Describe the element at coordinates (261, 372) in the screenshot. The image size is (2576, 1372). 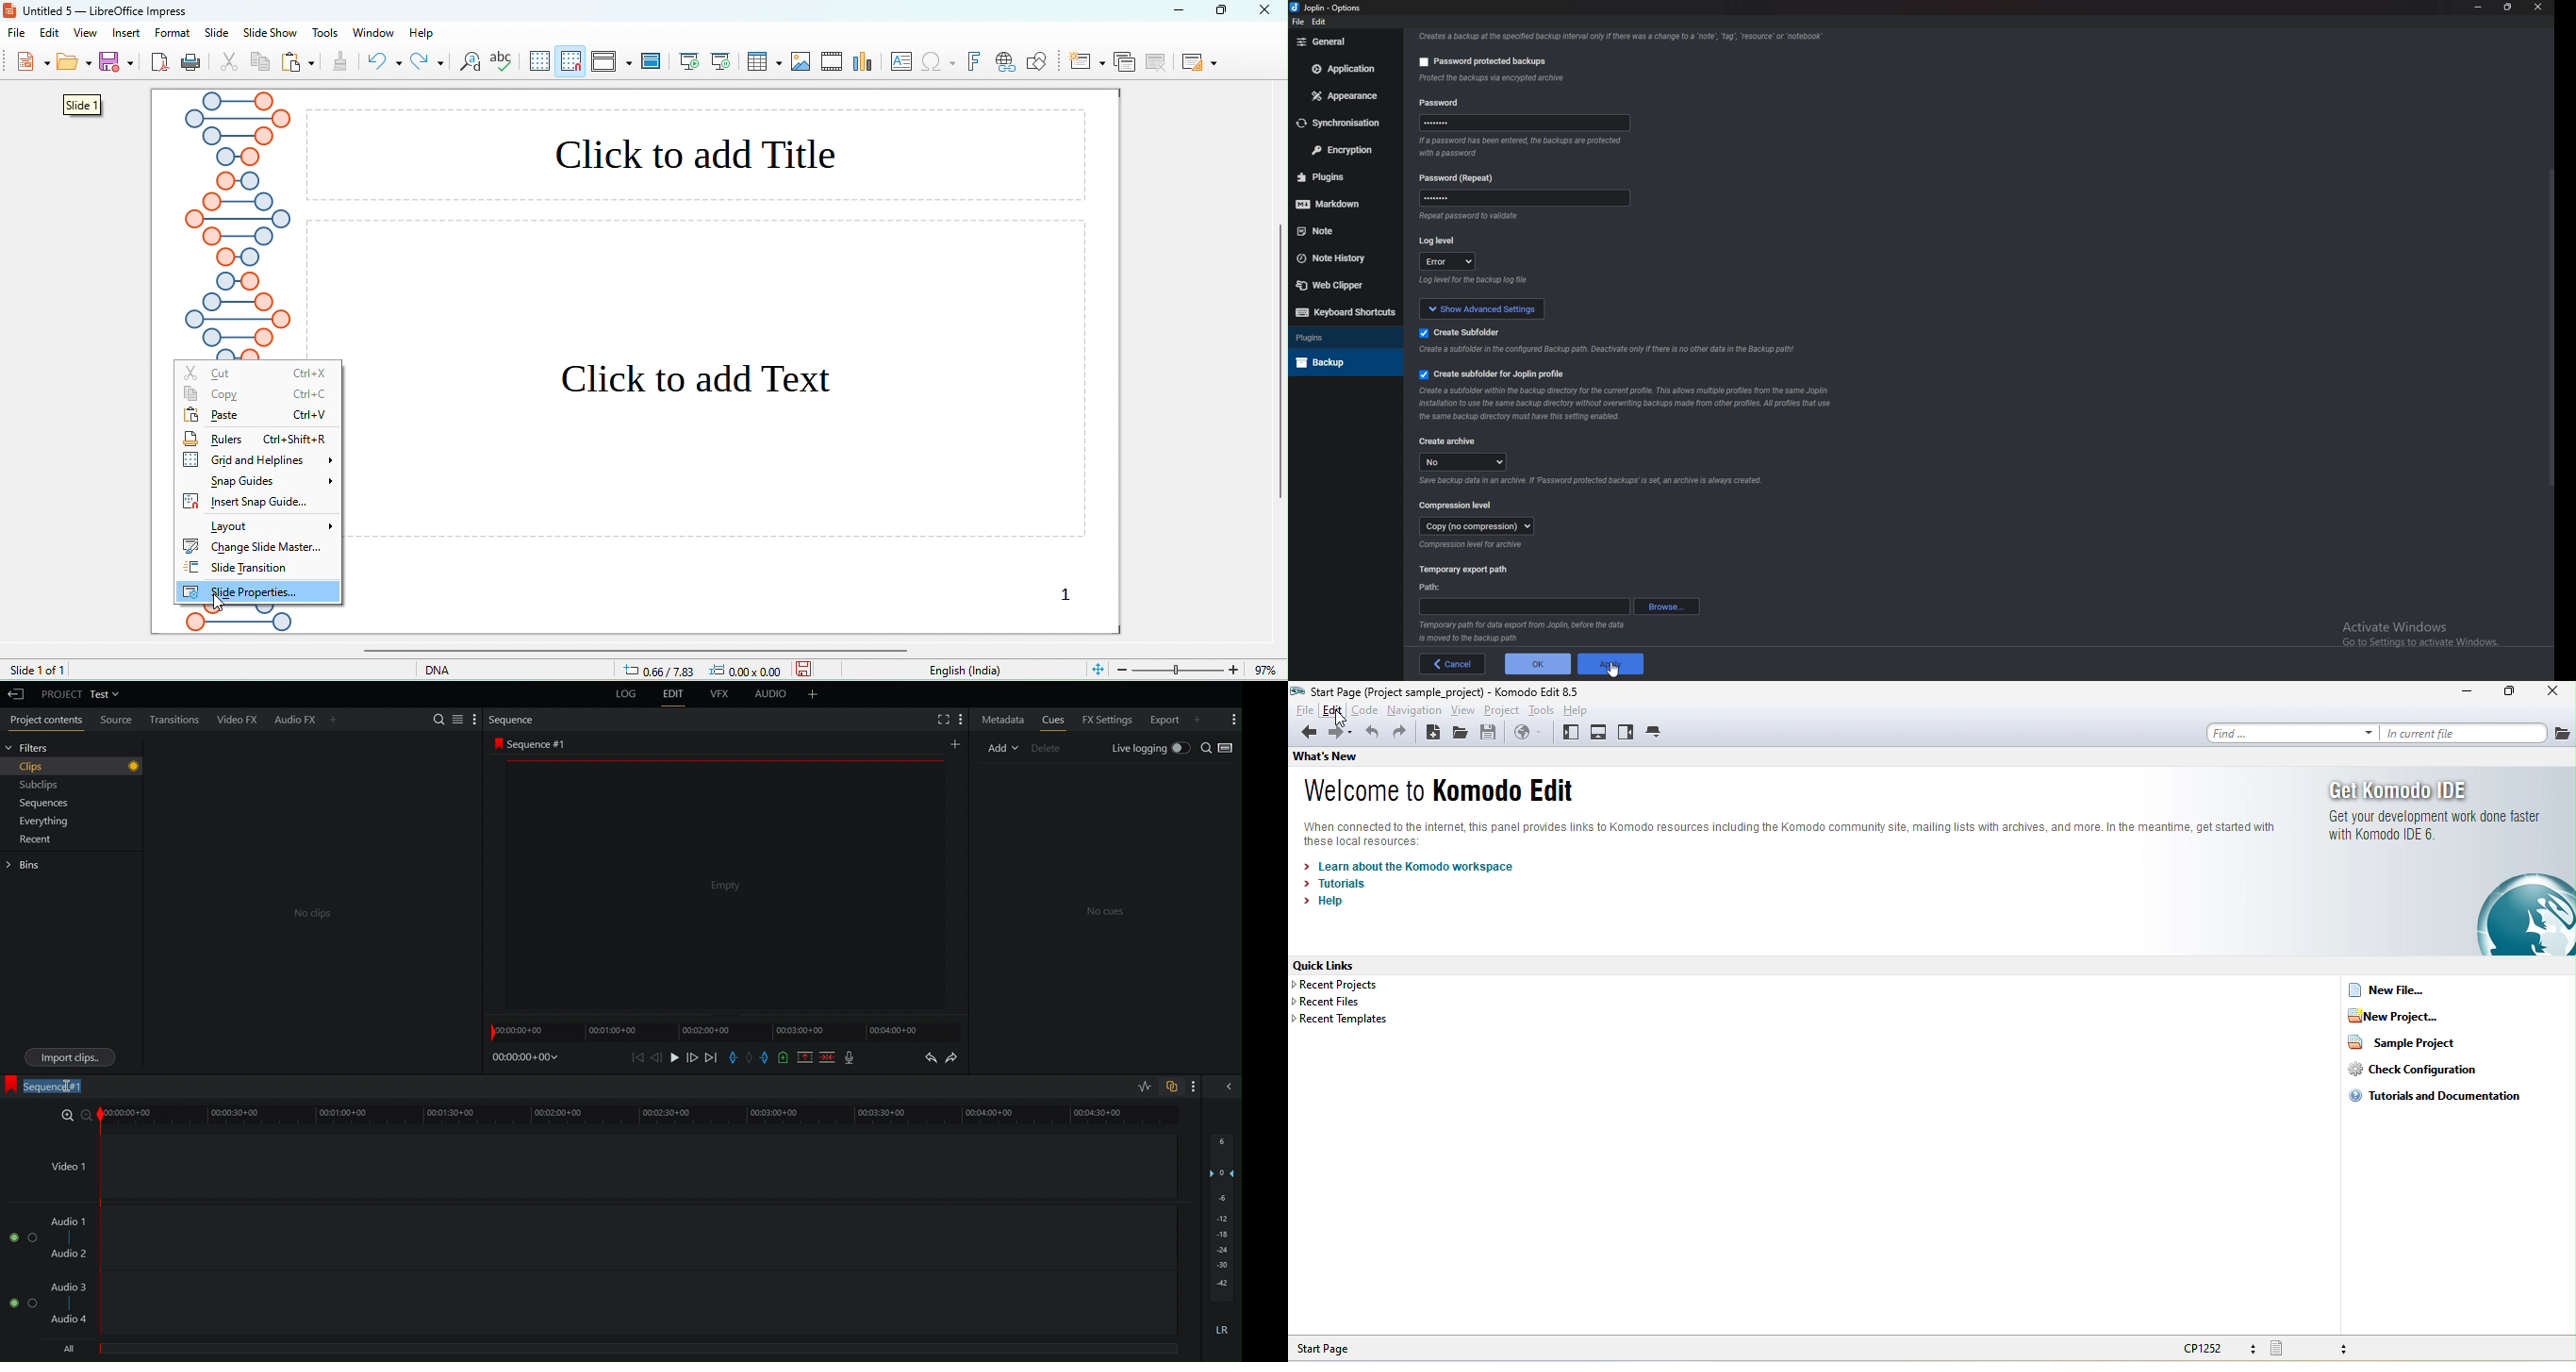
I see `cut` at that location.